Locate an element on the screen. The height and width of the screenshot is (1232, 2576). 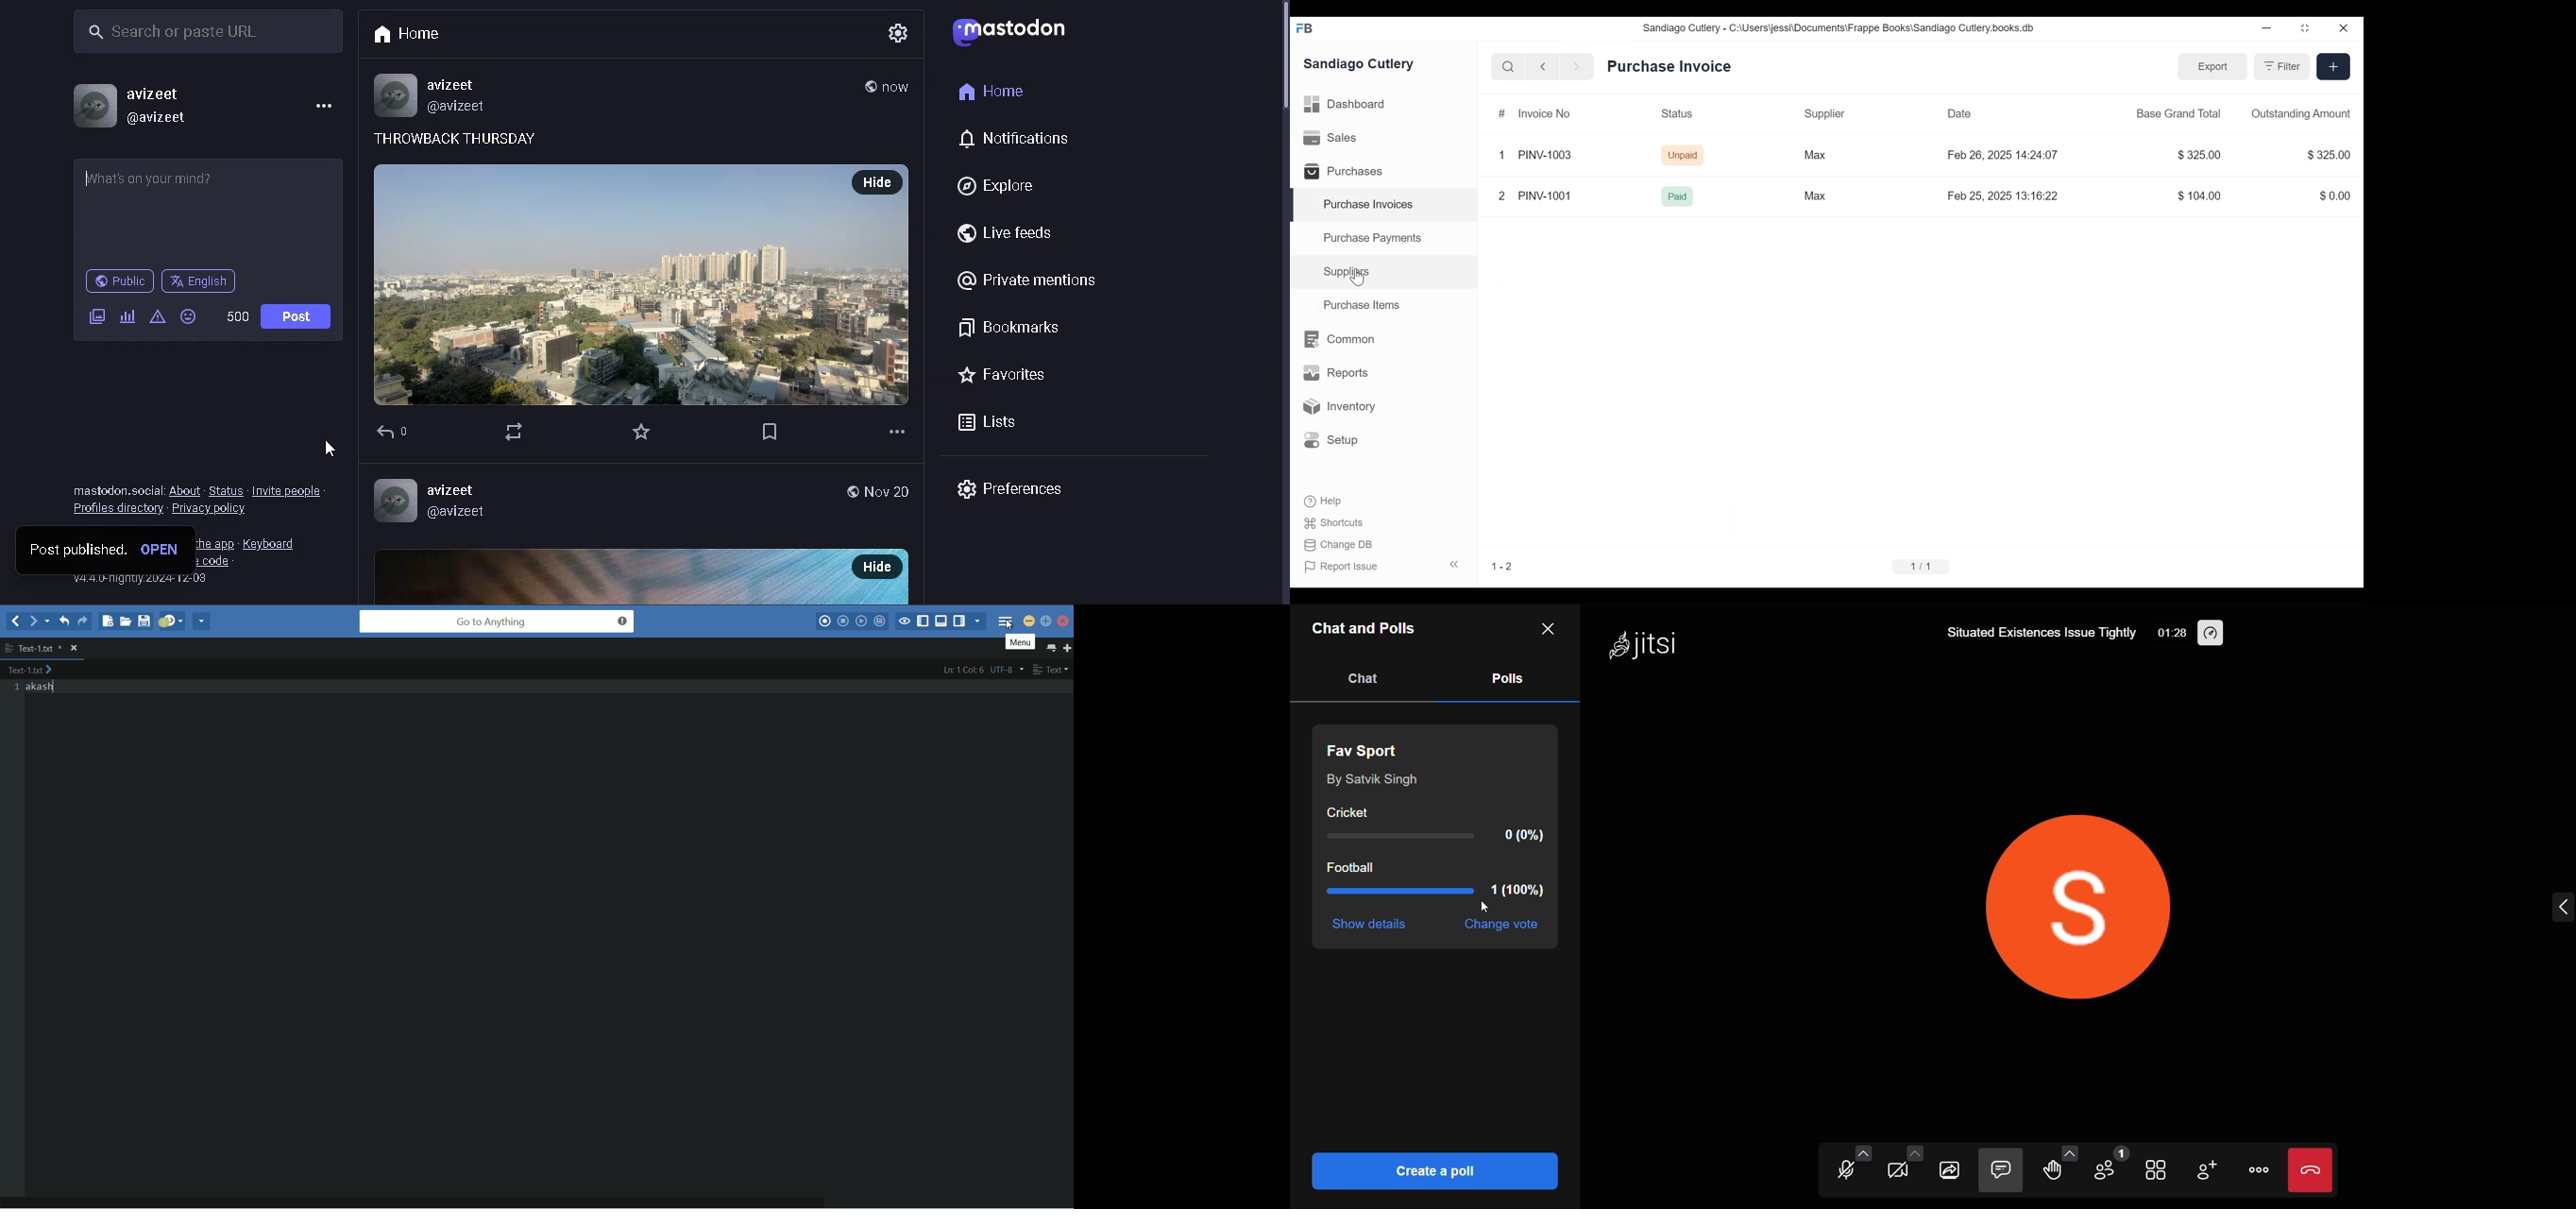
Reports is located at coordinates (1334, 372).